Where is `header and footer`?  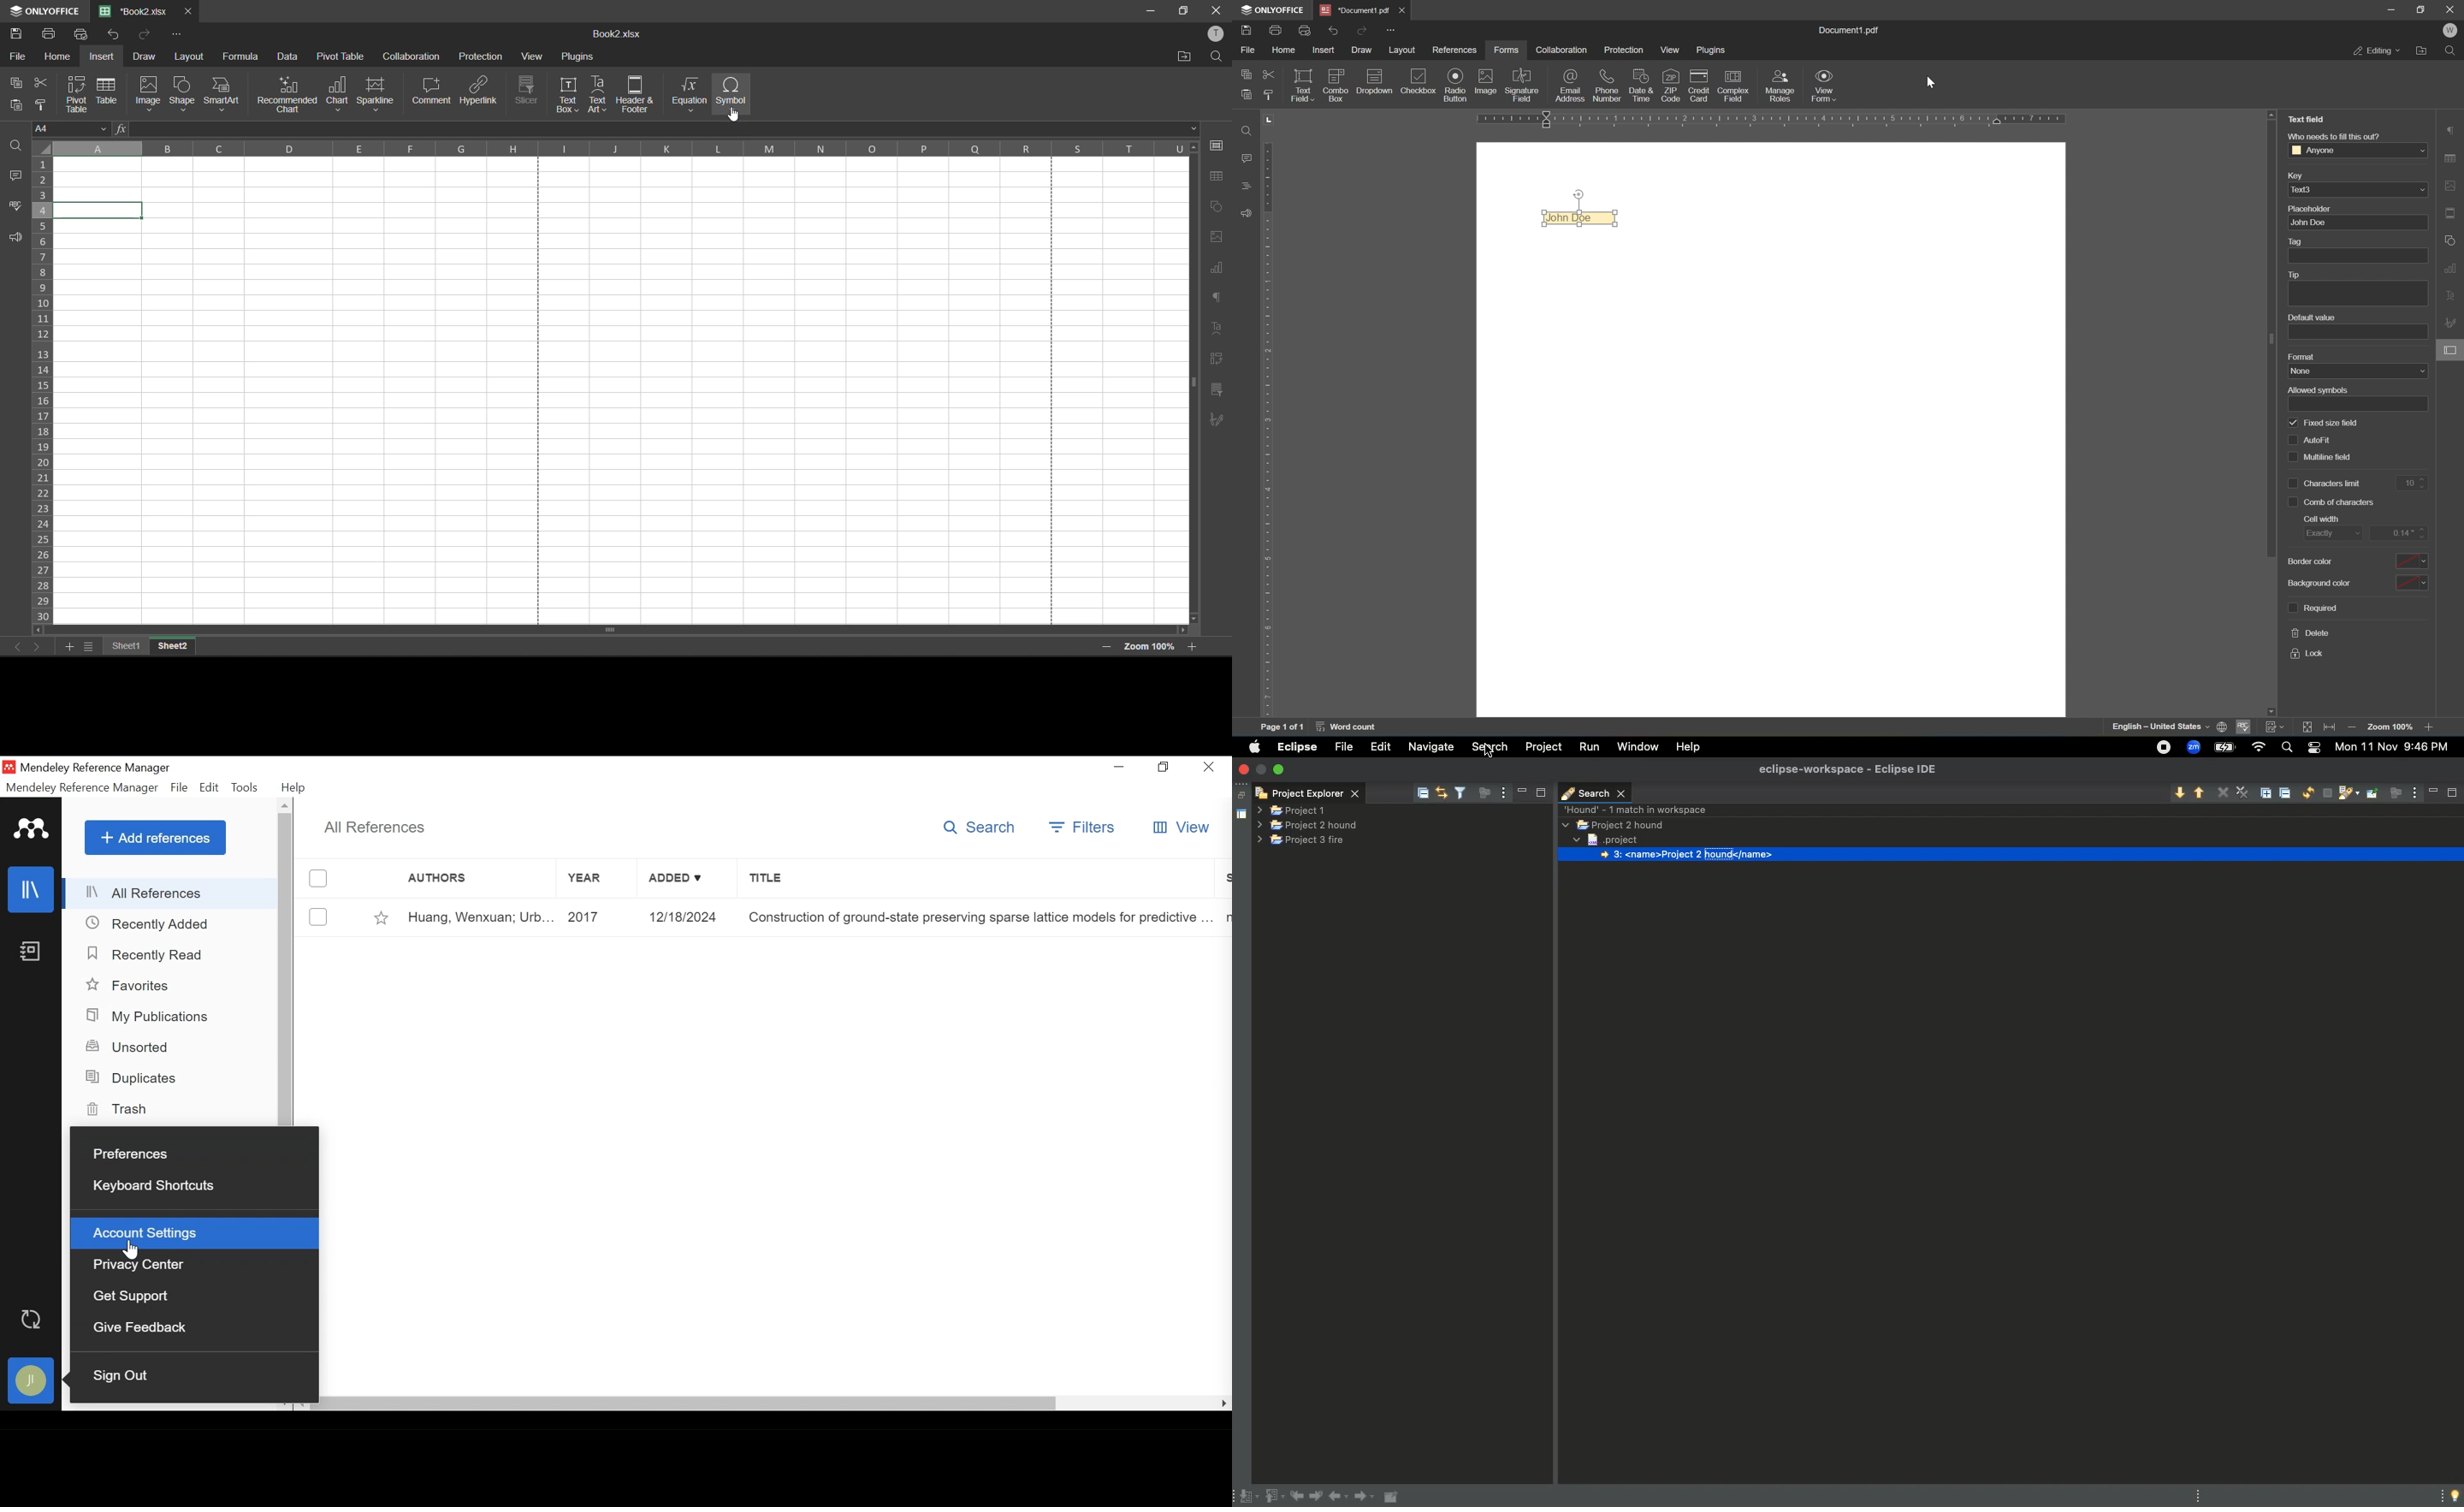
header and footer is located at coordinates (638, 95).